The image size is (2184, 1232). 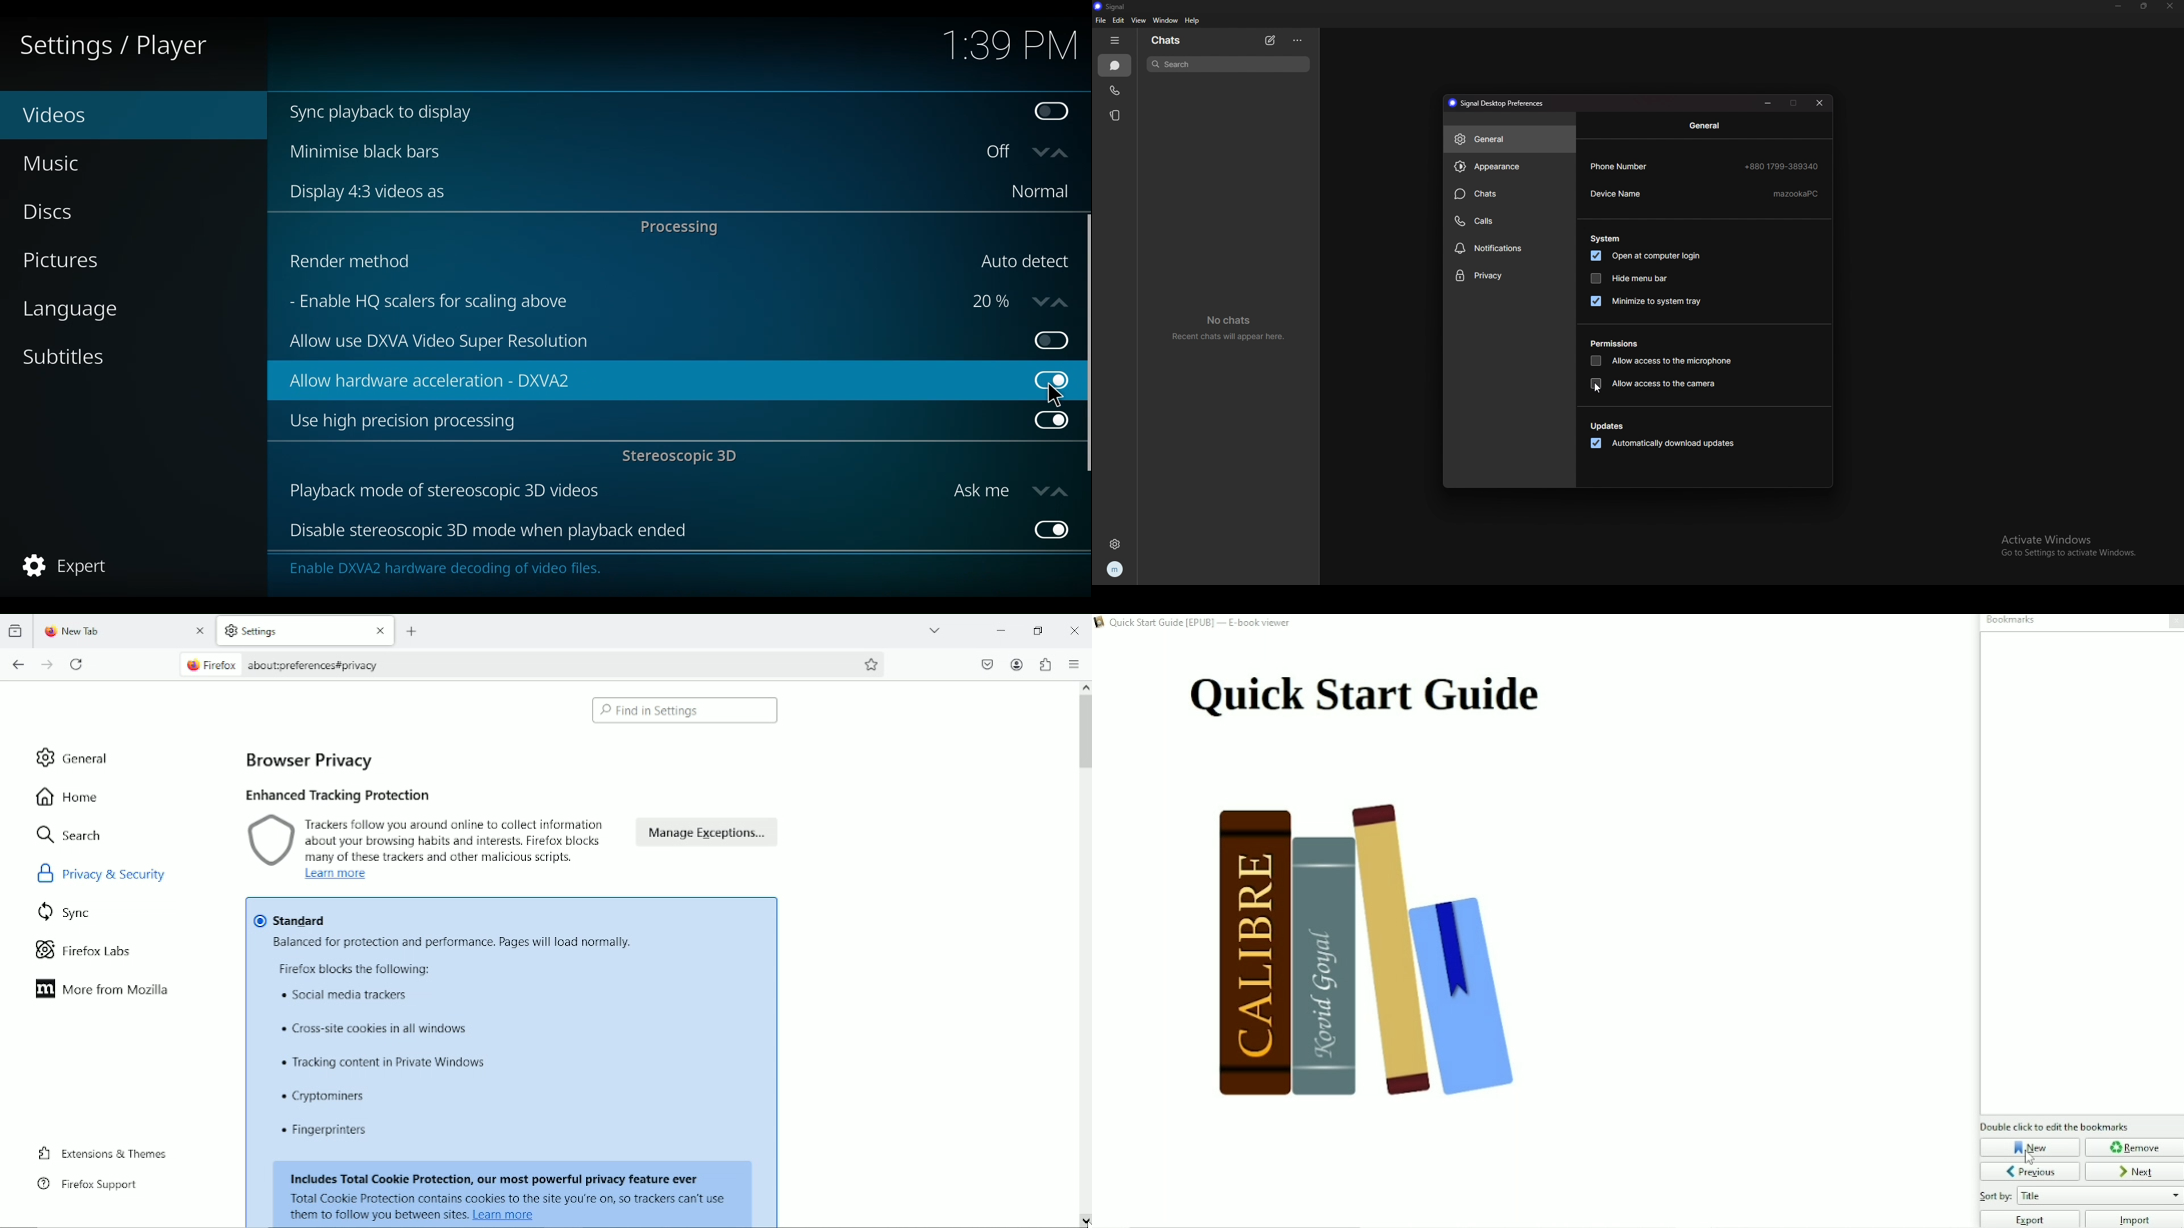 I want to click on down, so click(x=1038, y=301).